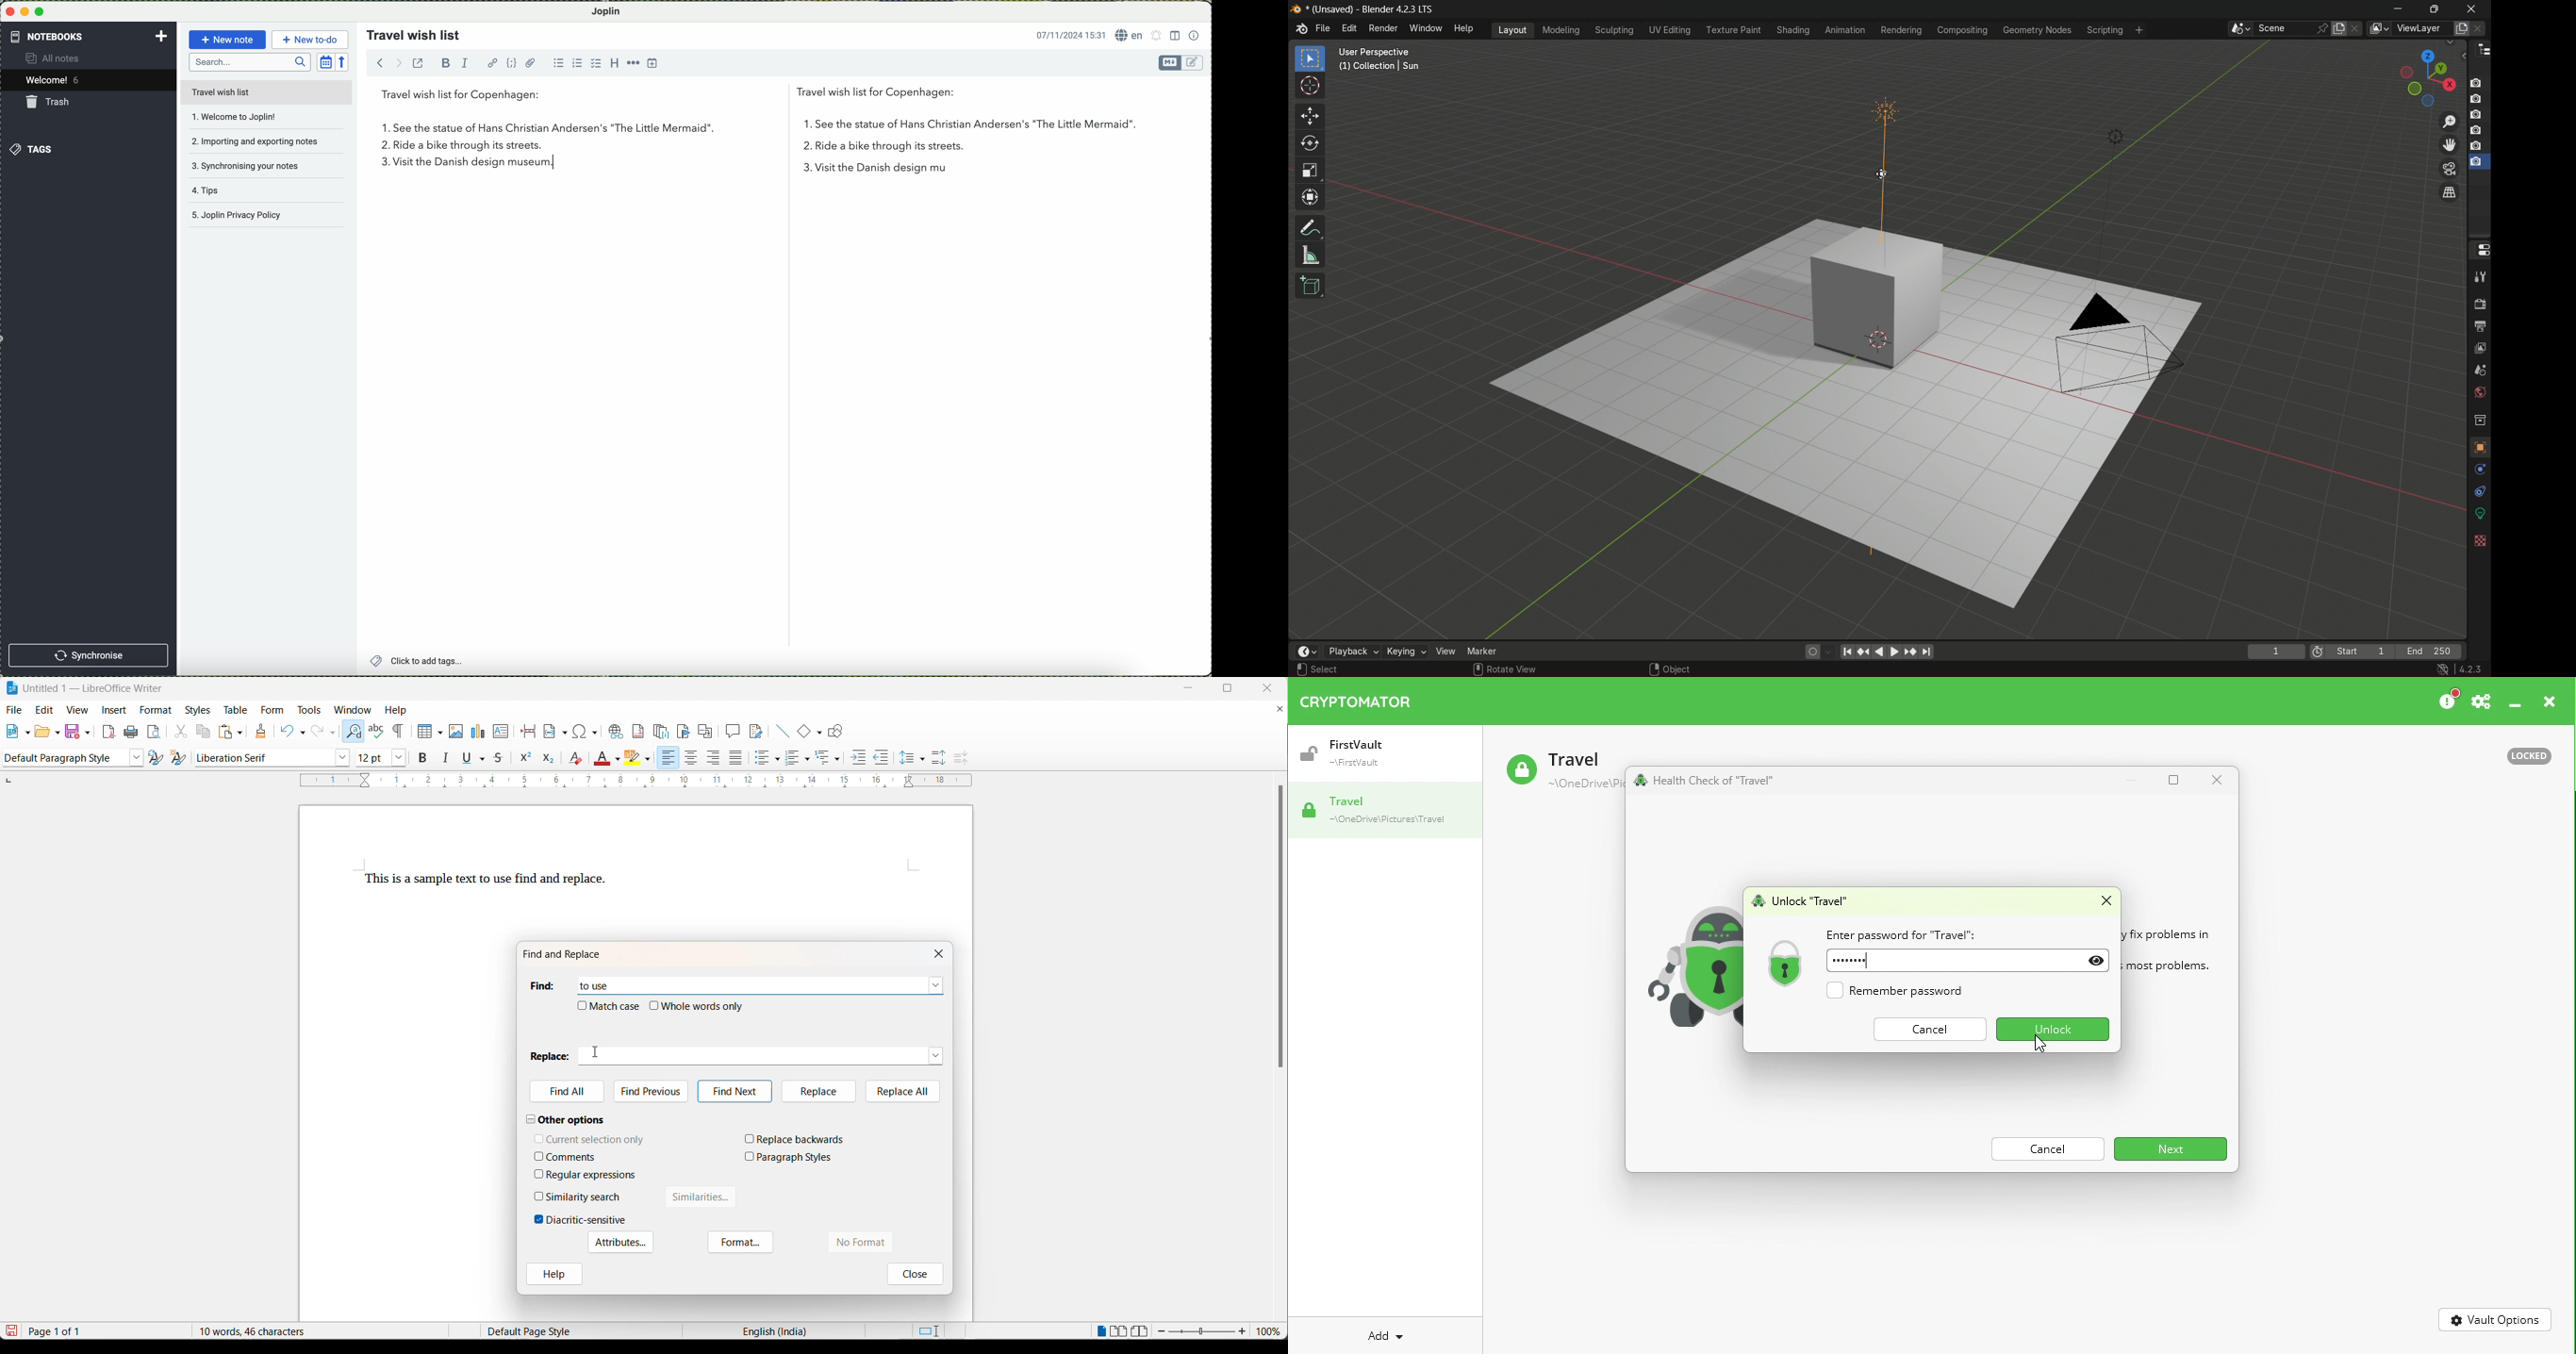 The image size is (2576, 1372). What do you see at coordinates (942, 953) in the screenshot?
I see `close` at bounding box center [942, 953].